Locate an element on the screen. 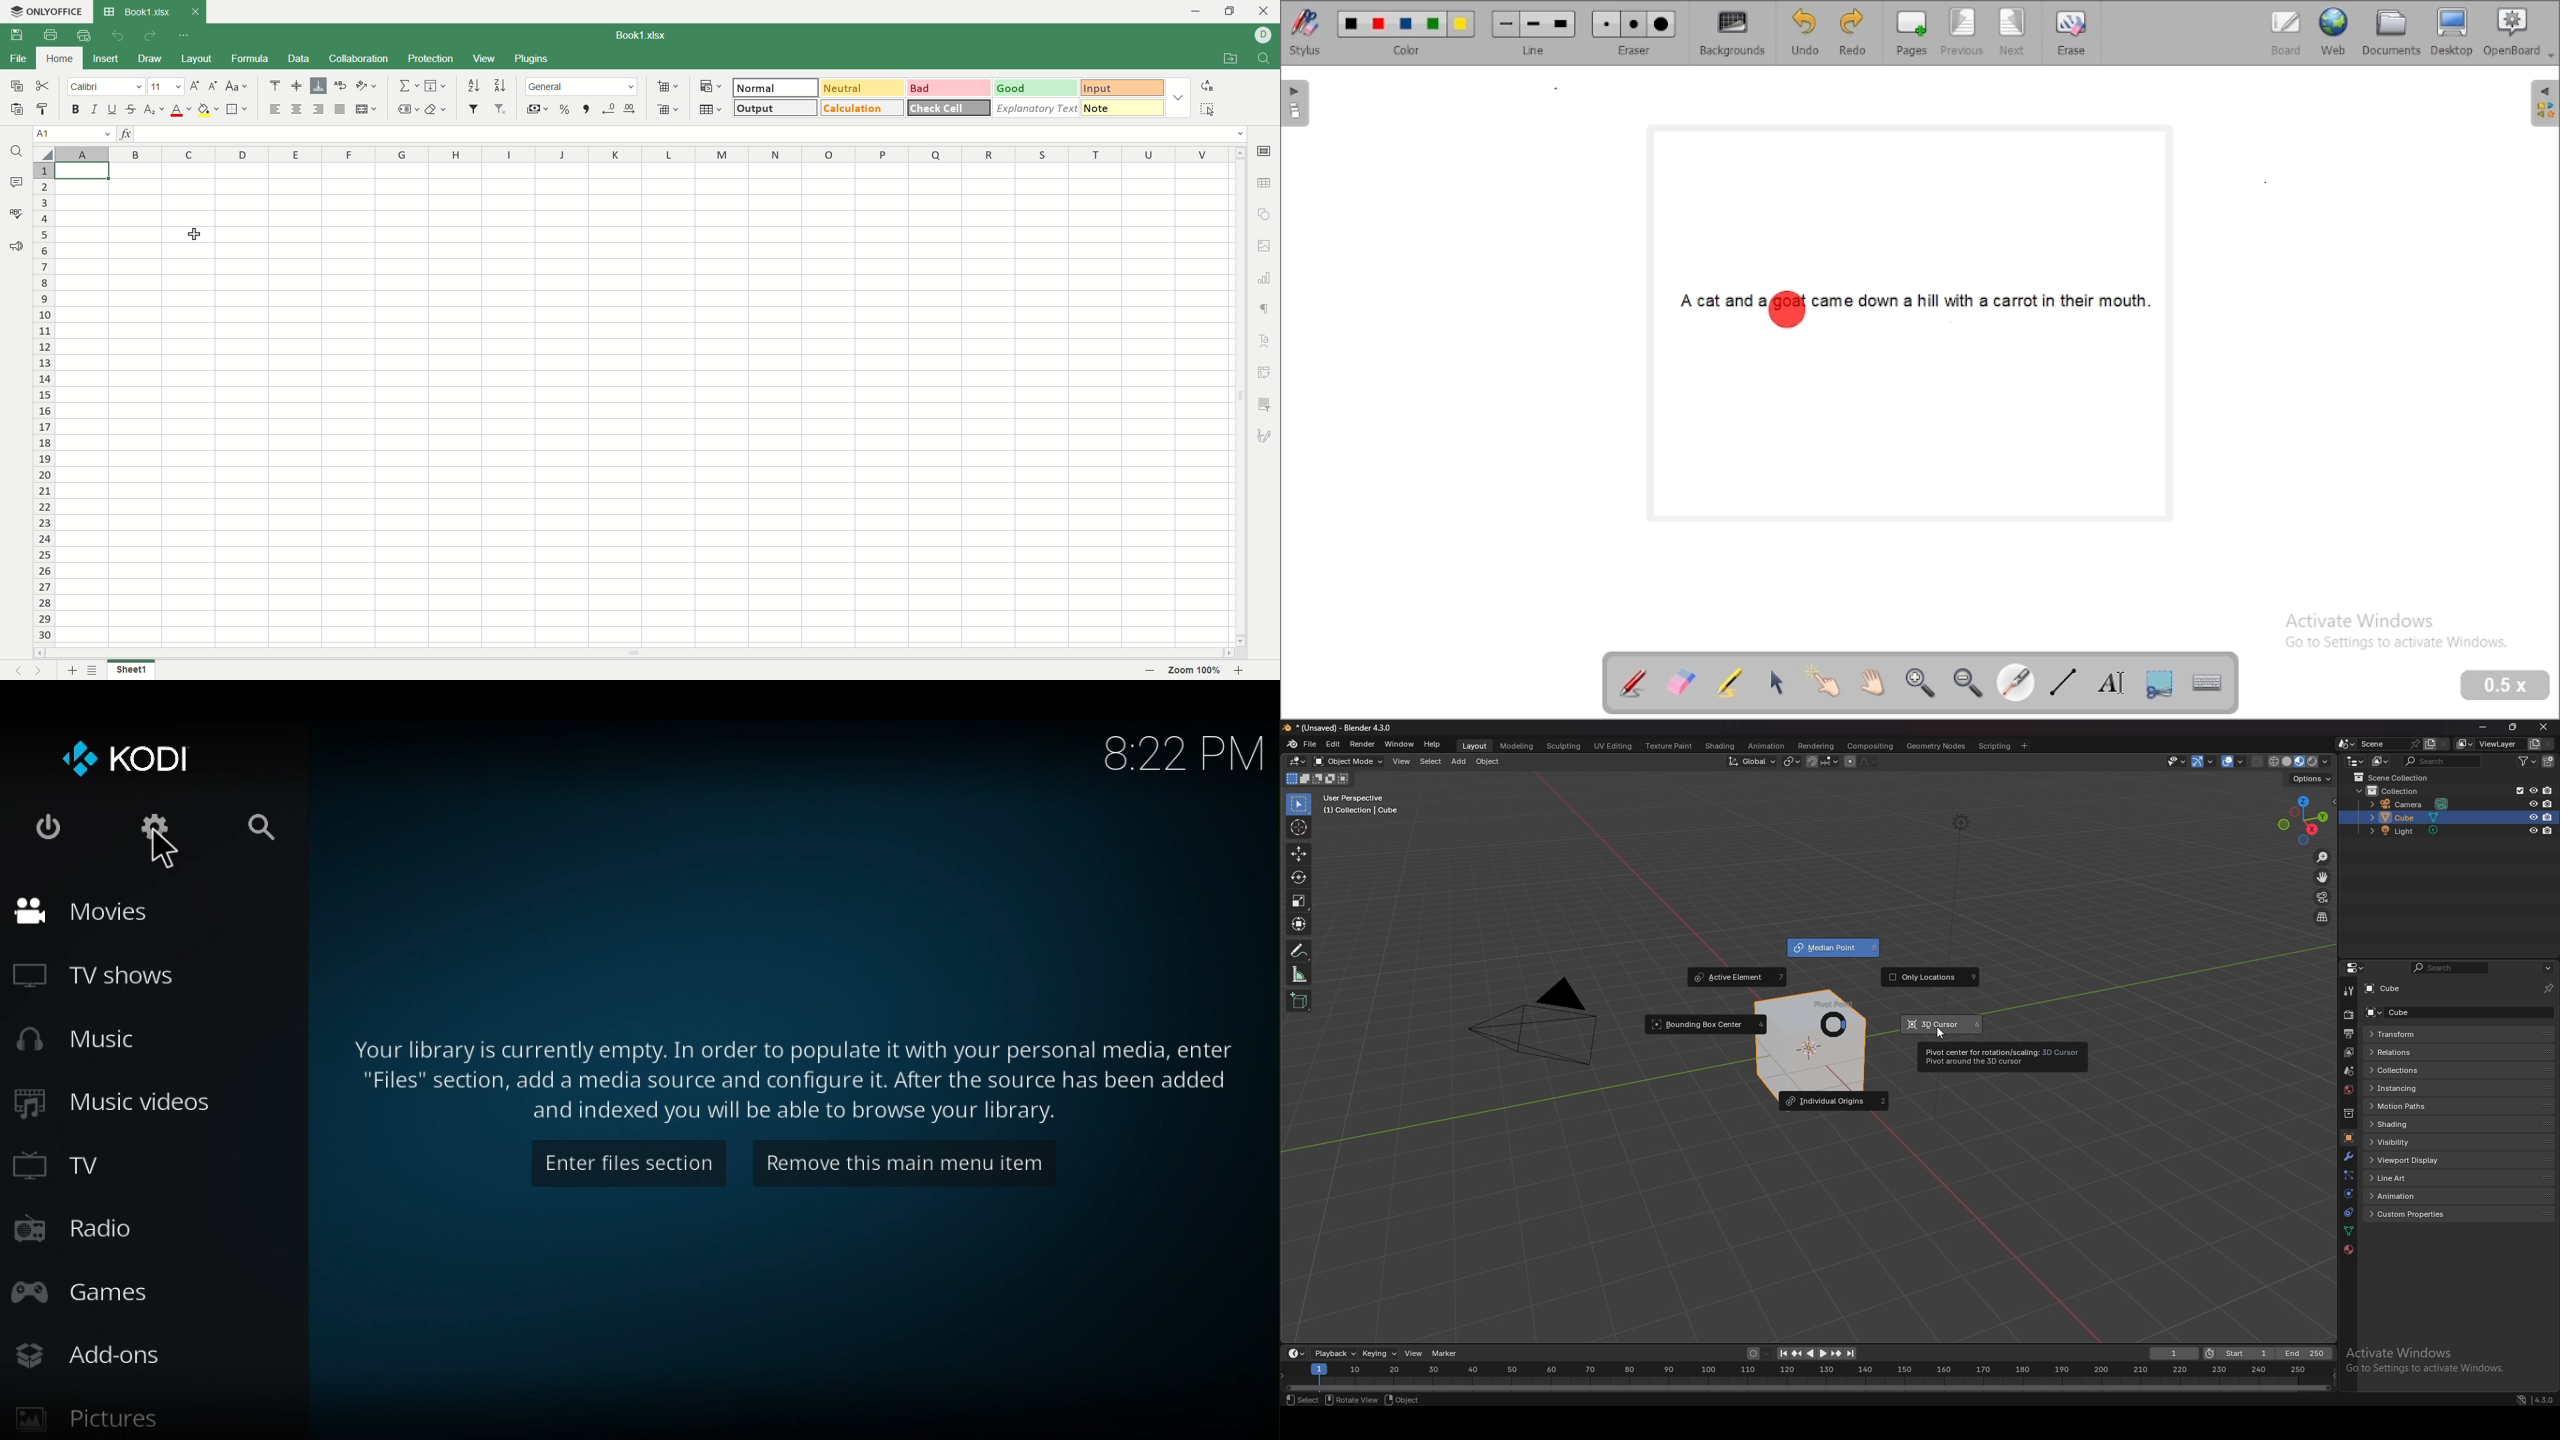  spell check is located at coordinates (15, 213).